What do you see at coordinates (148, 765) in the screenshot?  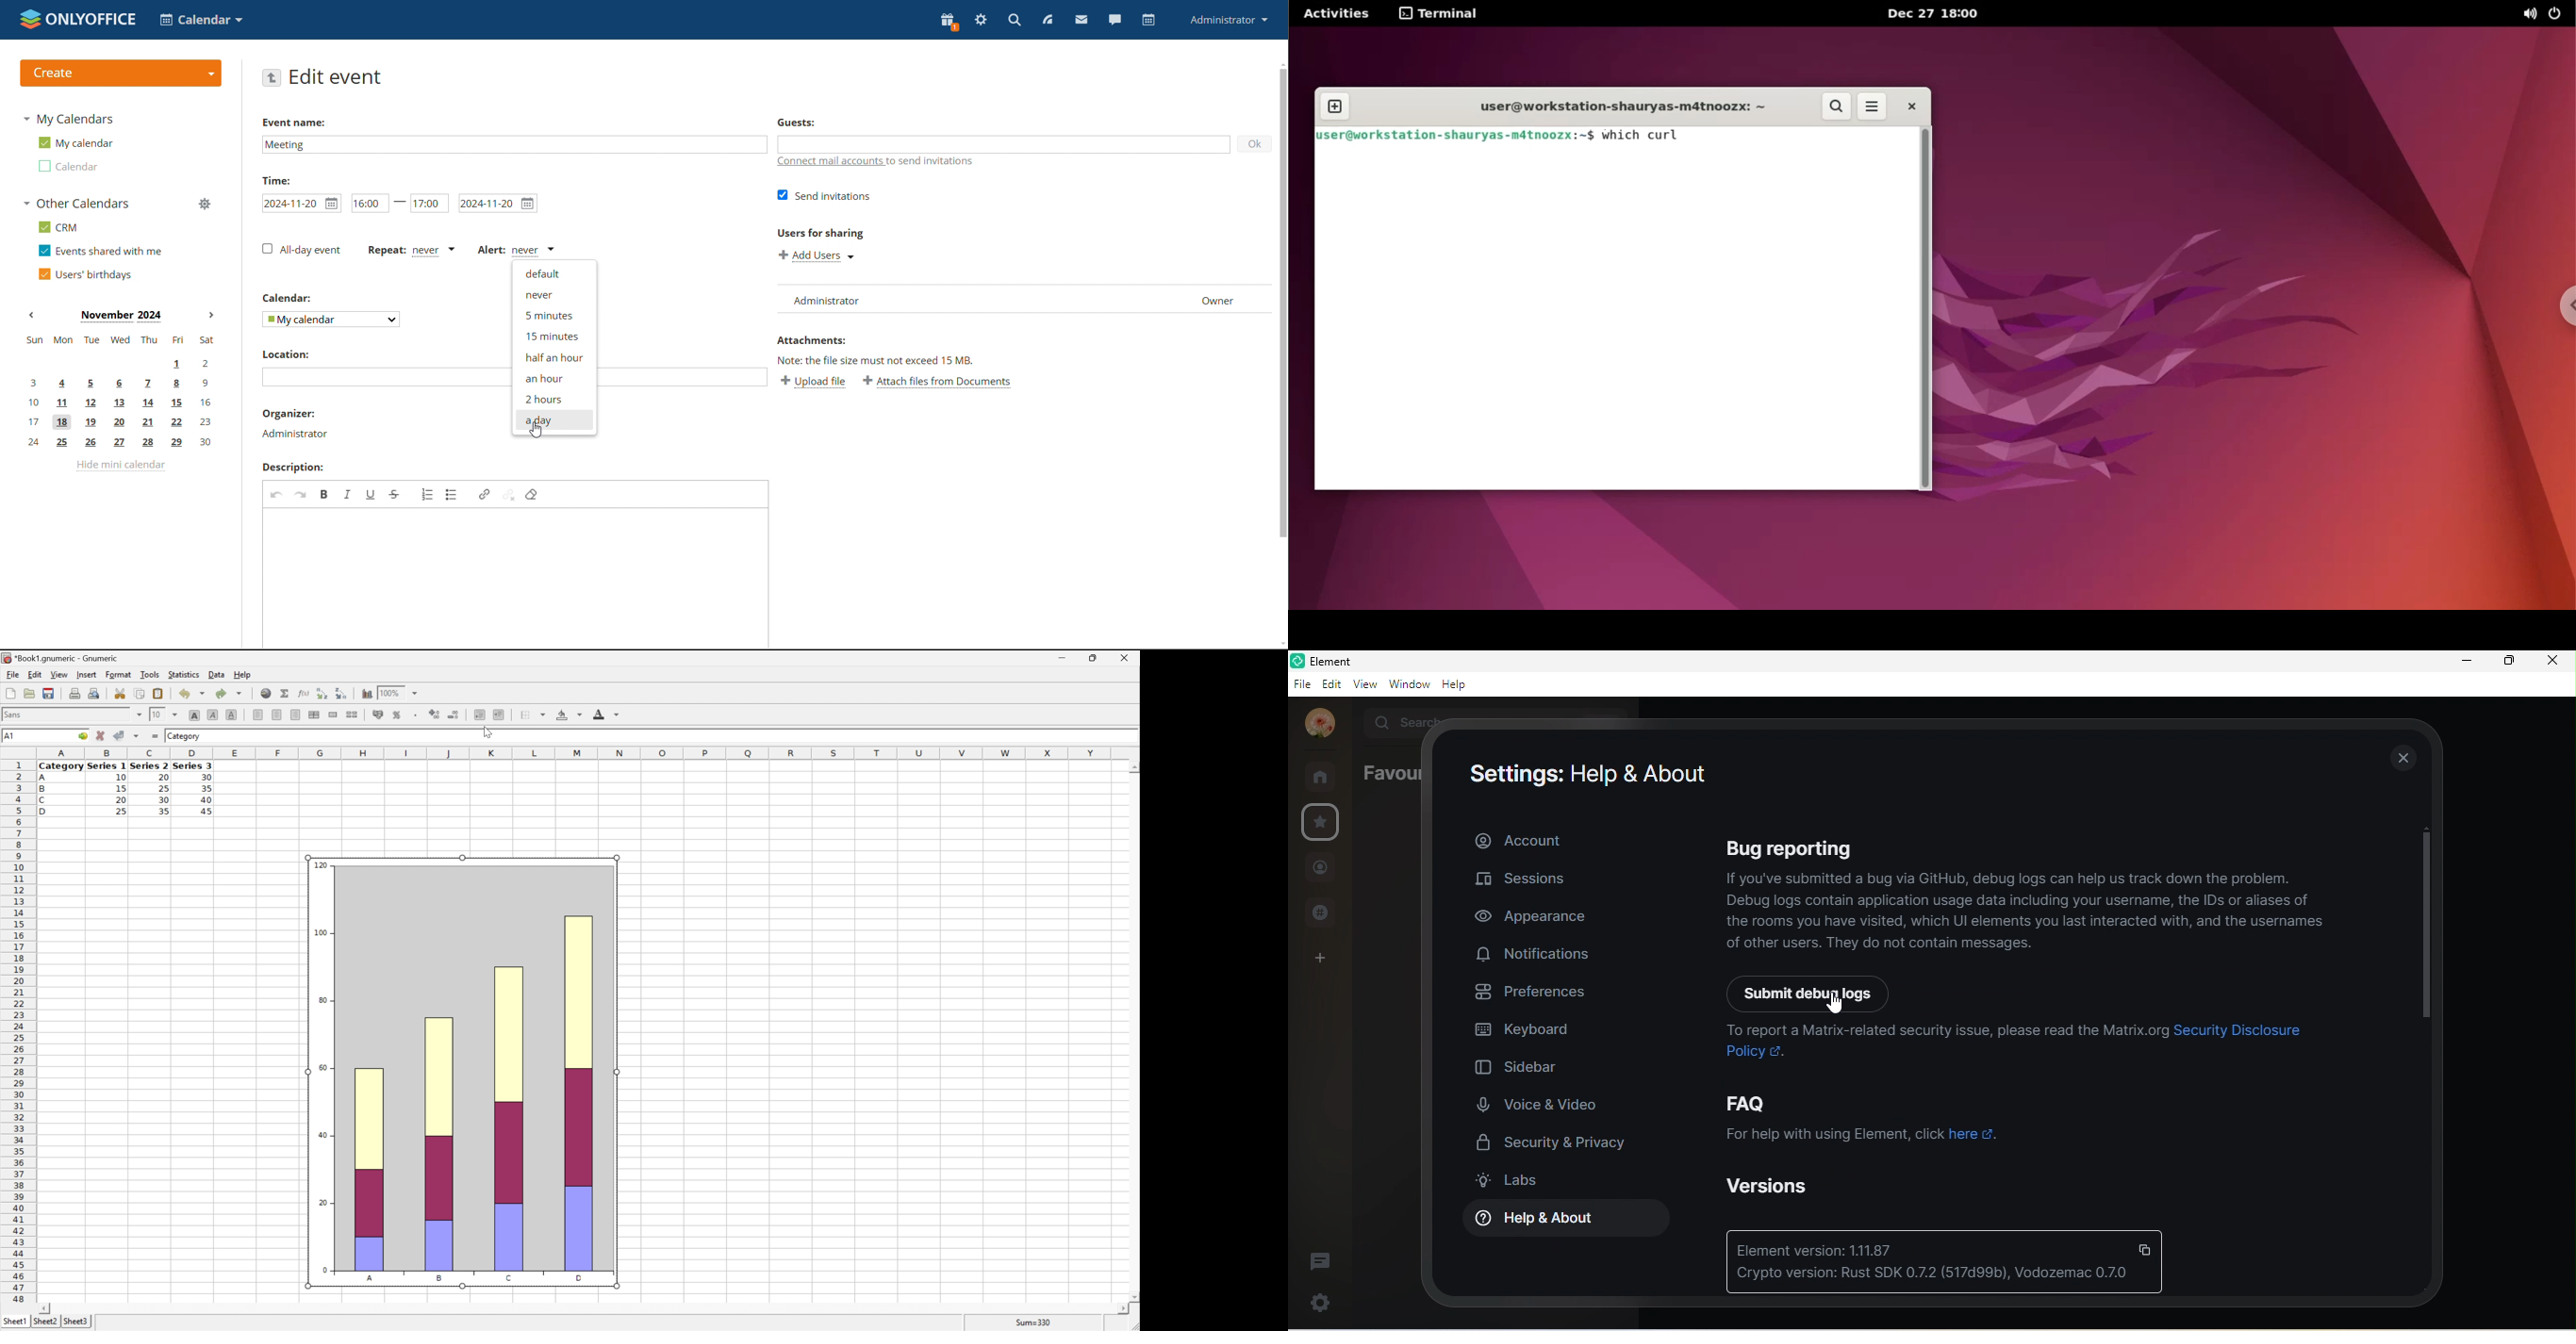 I see `Series 2` at bounding box center [148, 765].